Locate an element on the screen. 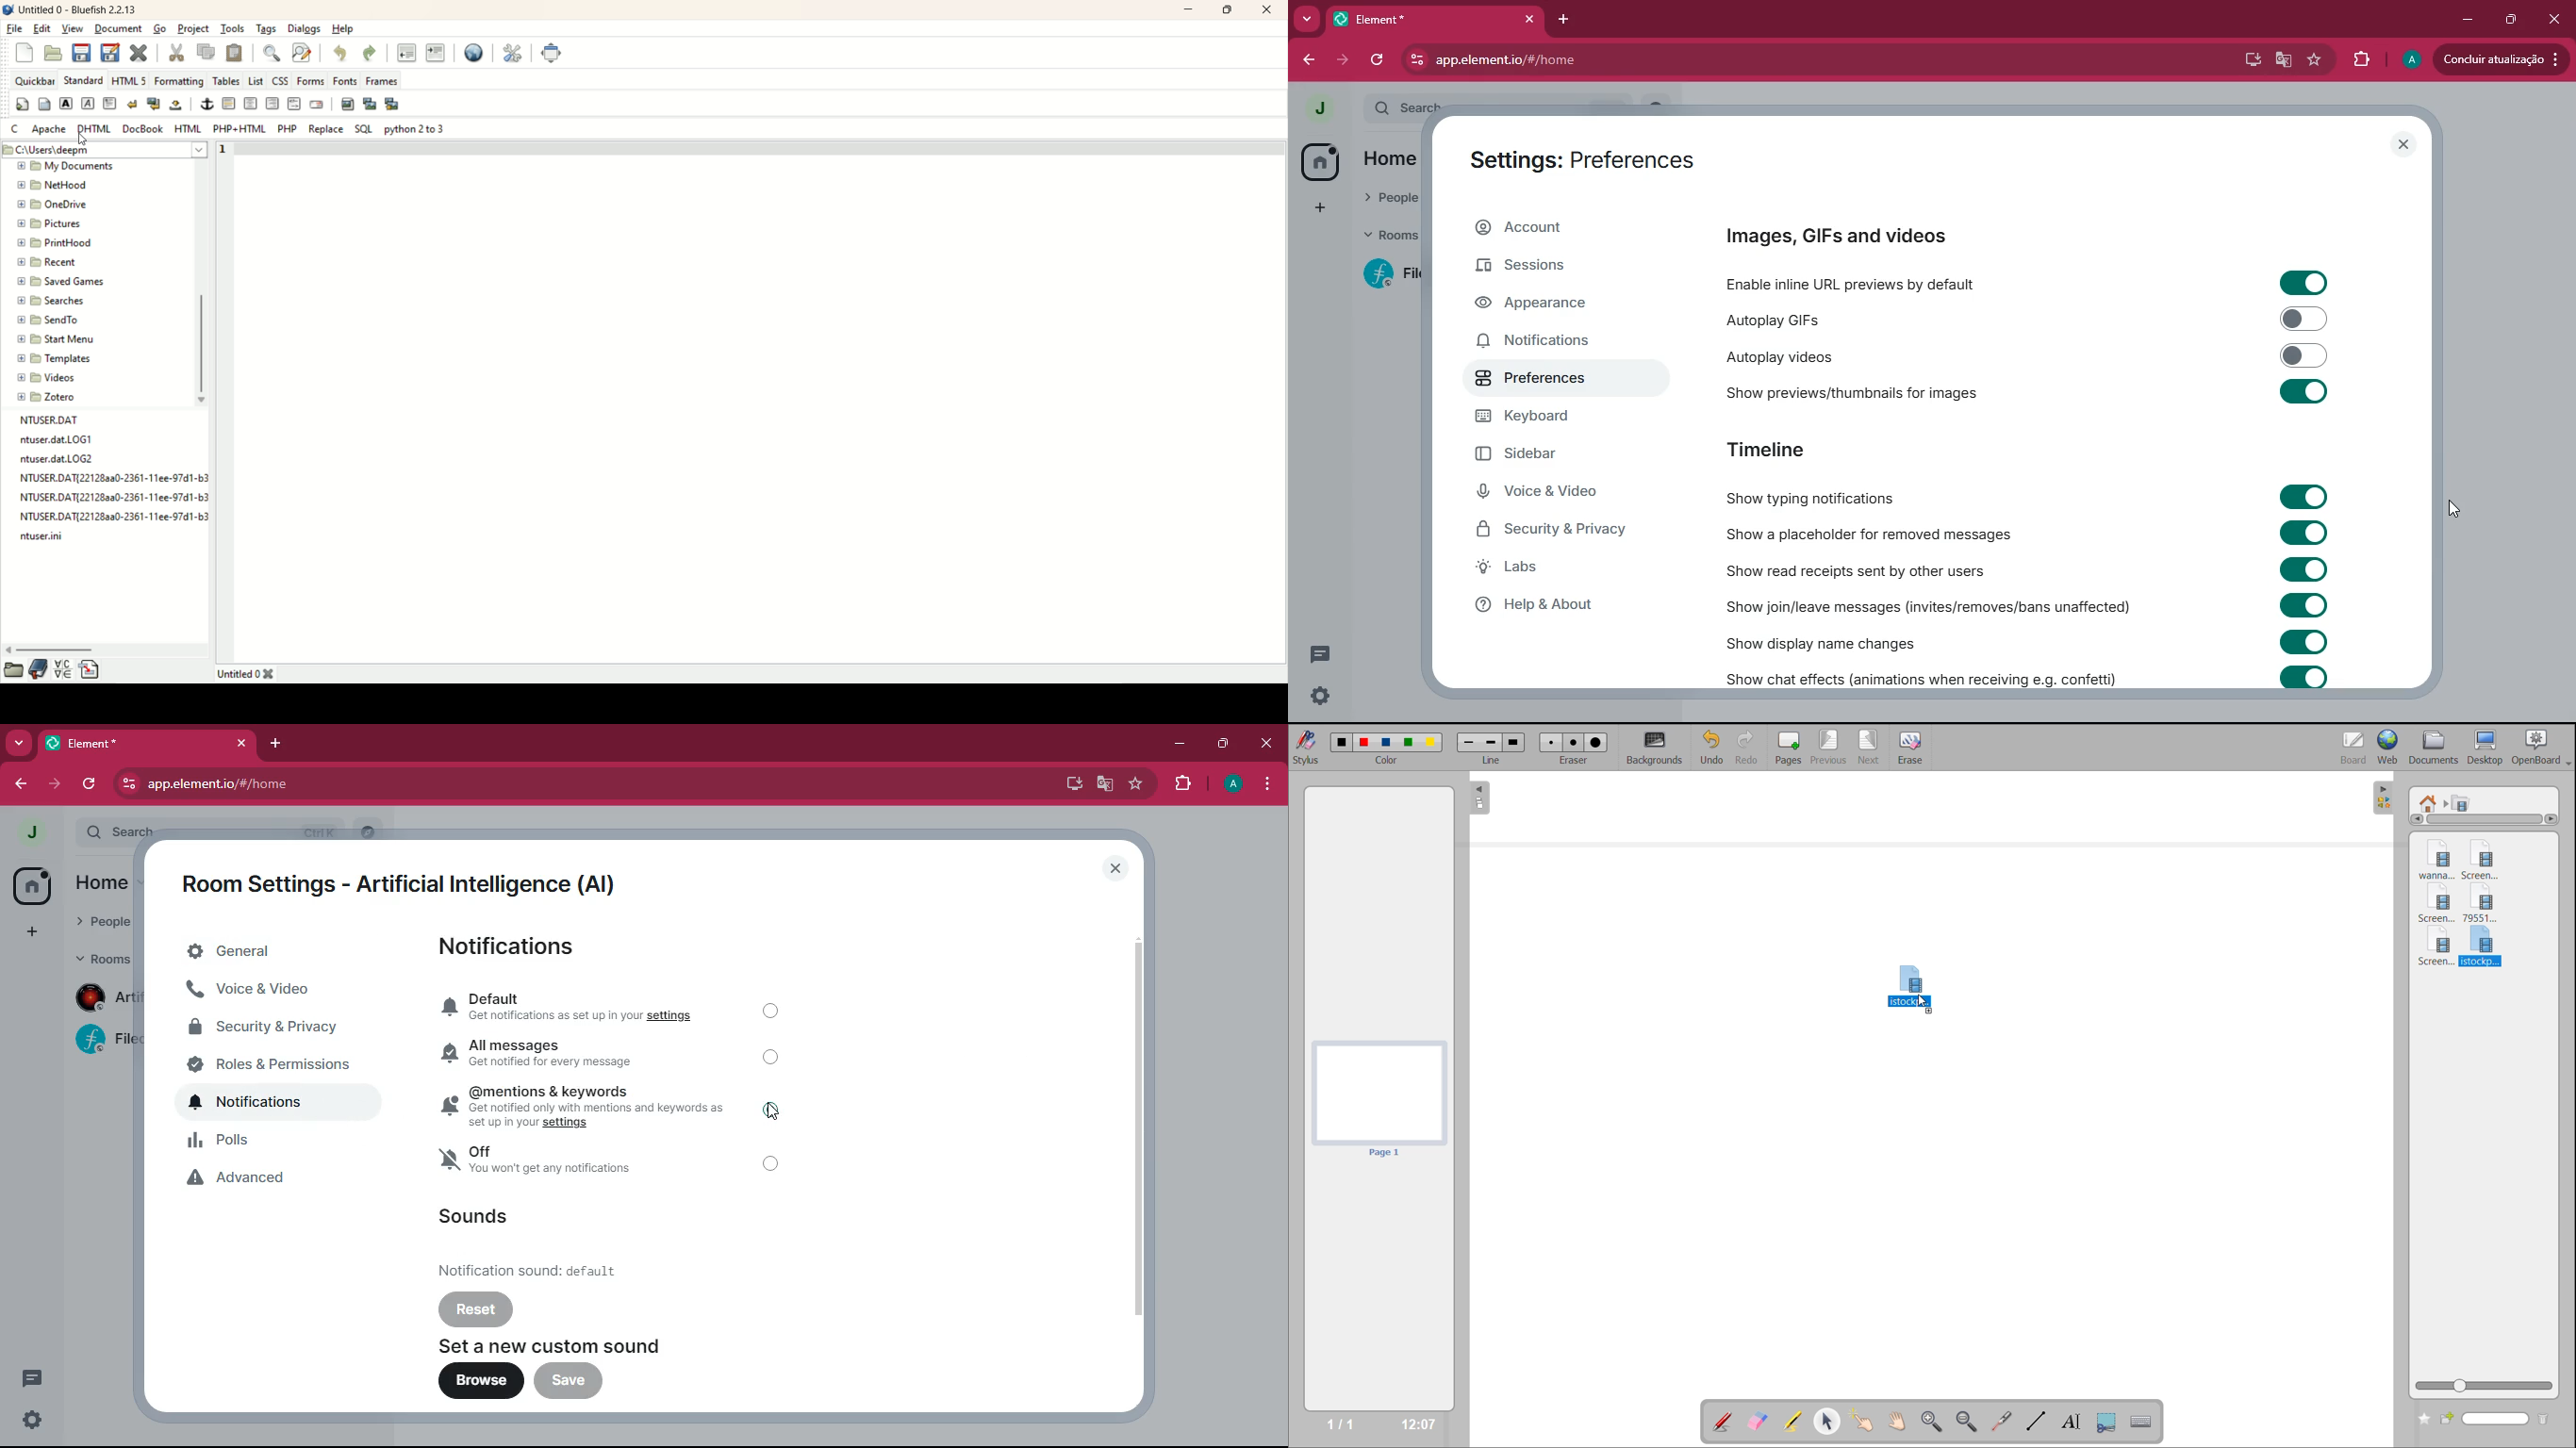  searches is located at coordinates (51, 301).